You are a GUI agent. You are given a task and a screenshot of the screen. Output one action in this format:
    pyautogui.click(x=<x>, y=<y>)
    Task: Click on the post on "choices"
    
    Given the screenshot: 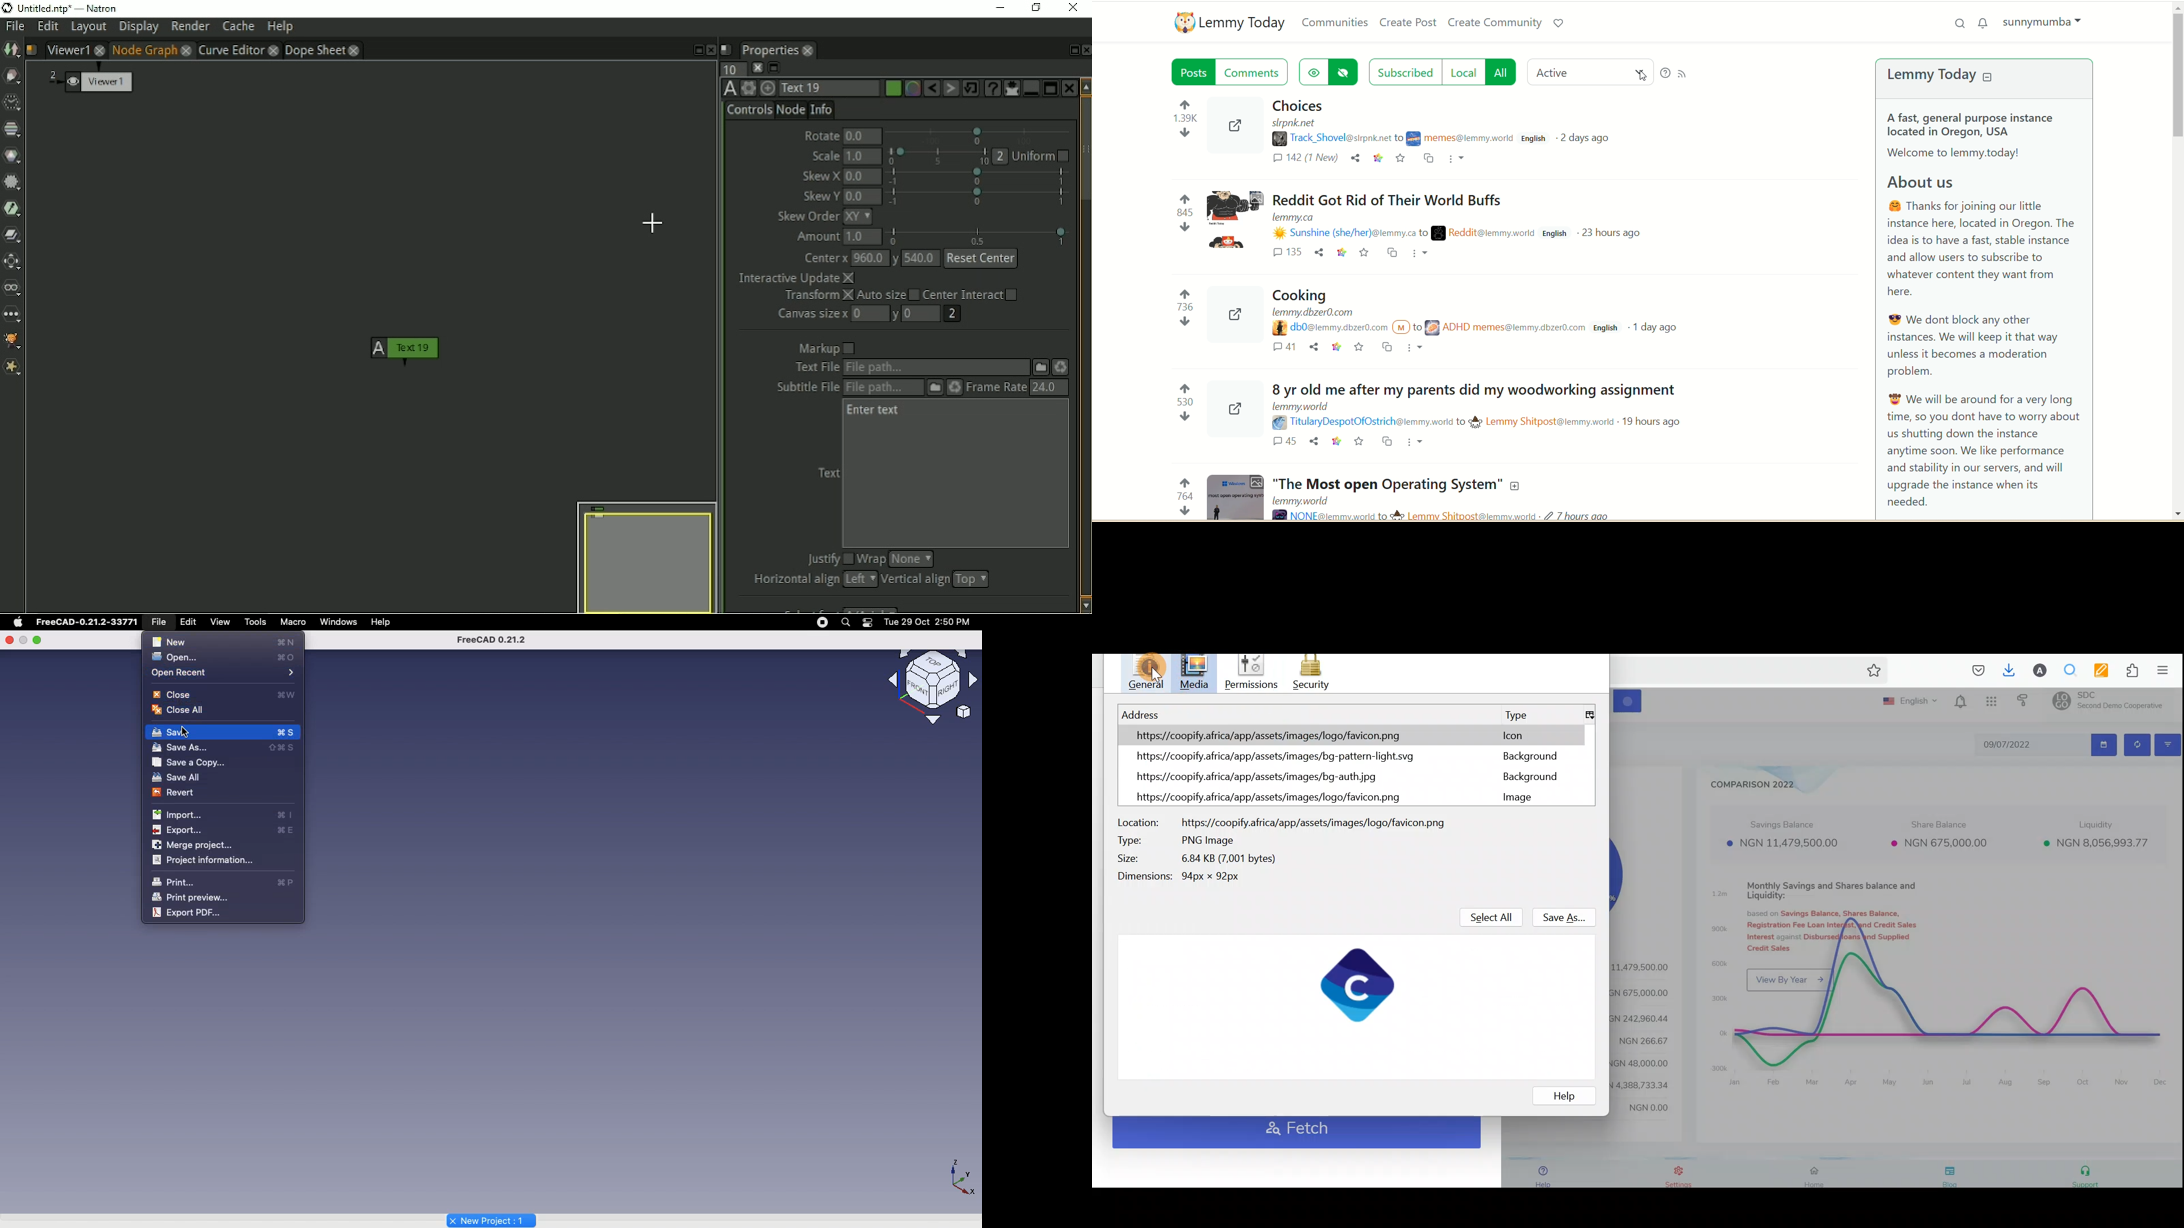 What is the action you would take?
    pyautogui.click(x=1385, y=121)
    